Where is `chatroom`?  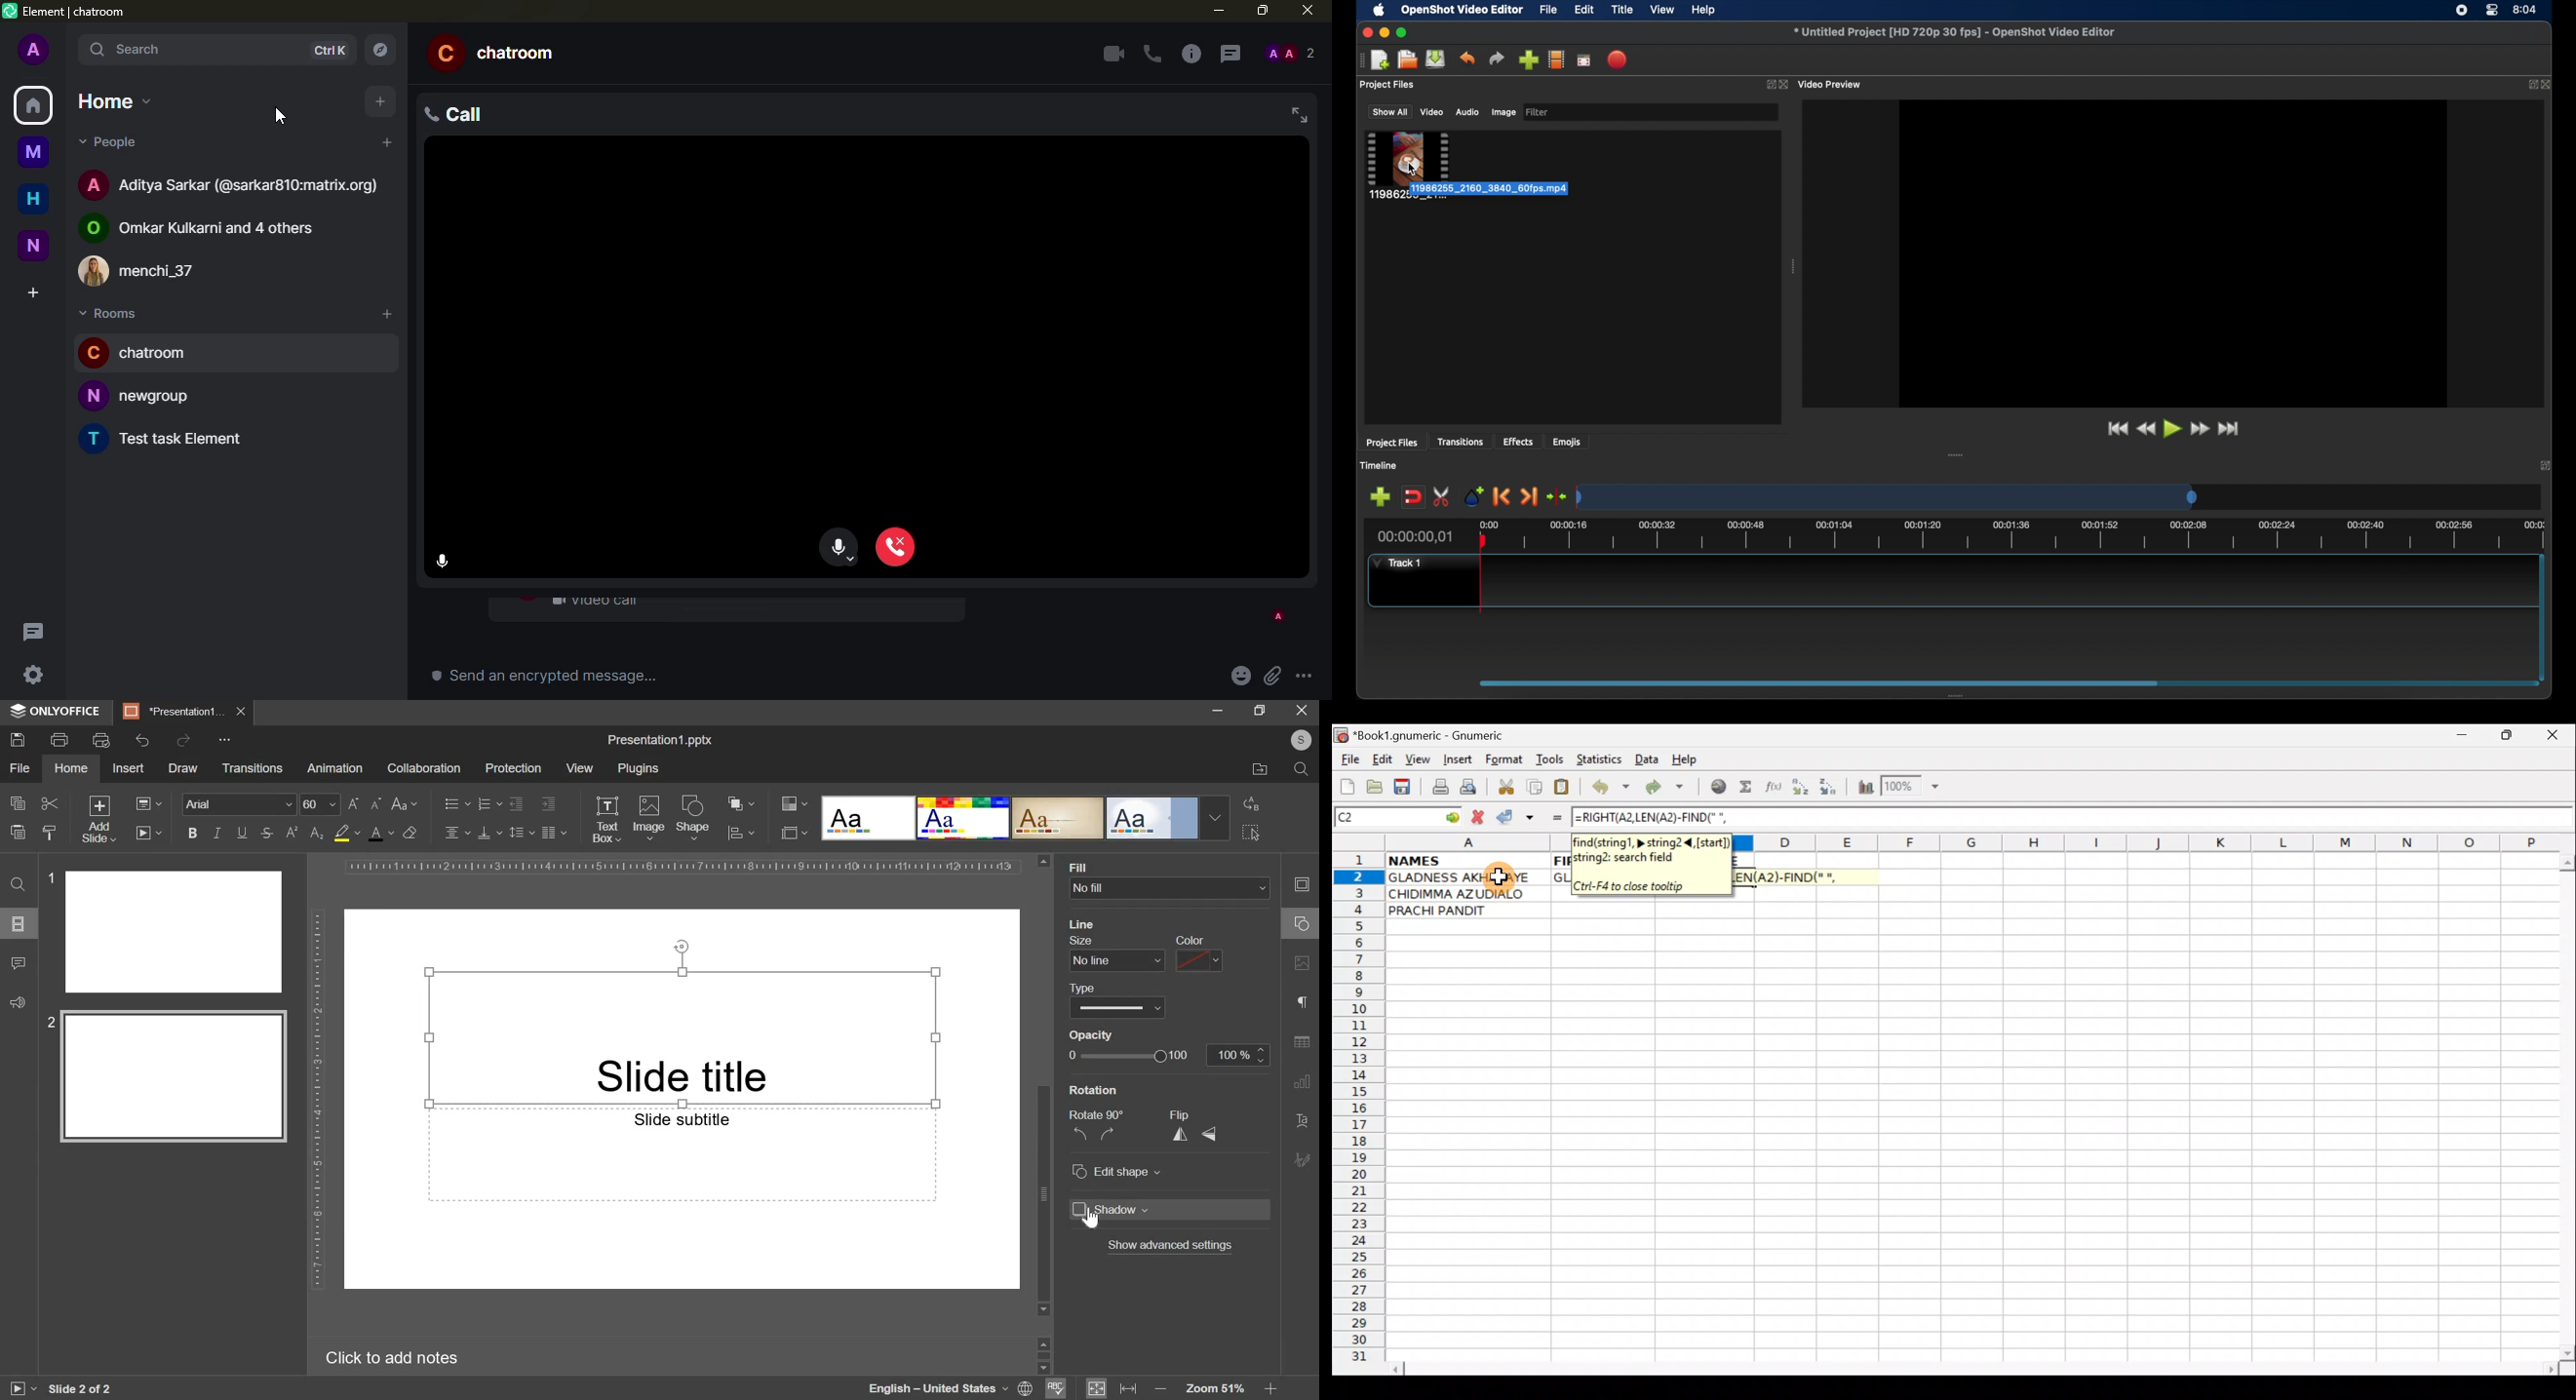
chatroom is located at coordinates (147, 354).